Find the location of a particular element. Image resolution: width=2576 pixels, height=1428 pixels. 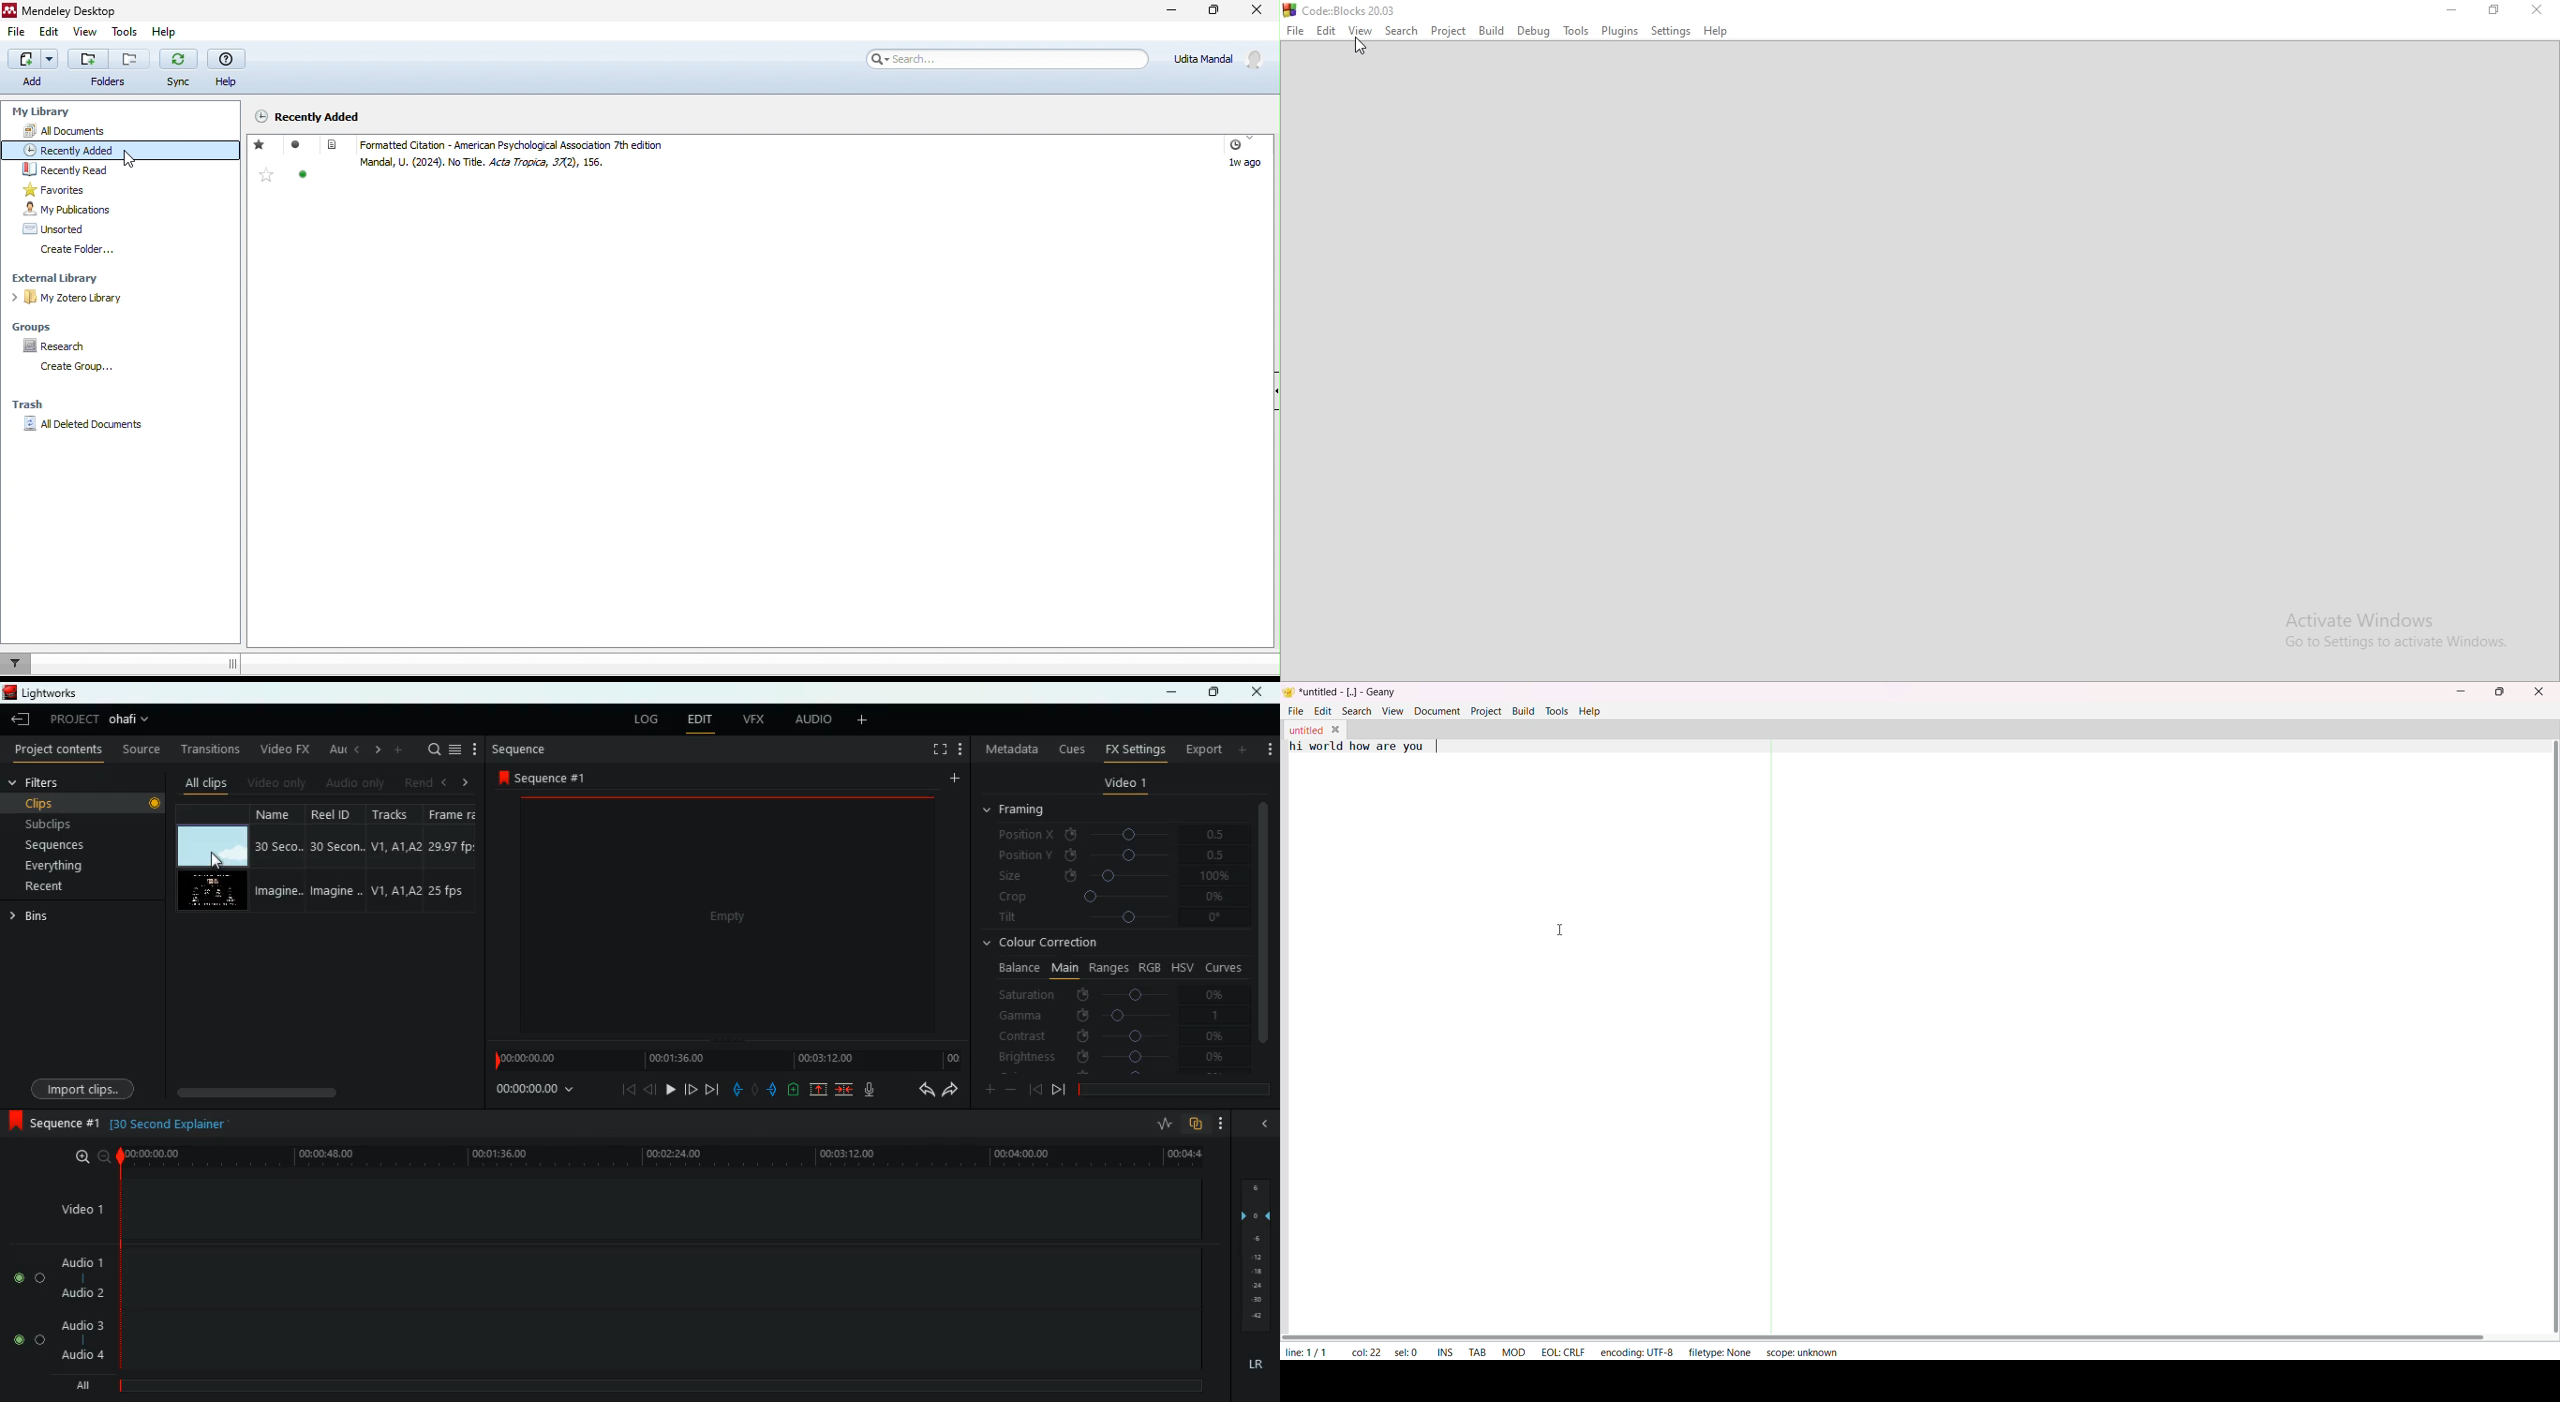

import clips is located at coordinates (86, 1086).